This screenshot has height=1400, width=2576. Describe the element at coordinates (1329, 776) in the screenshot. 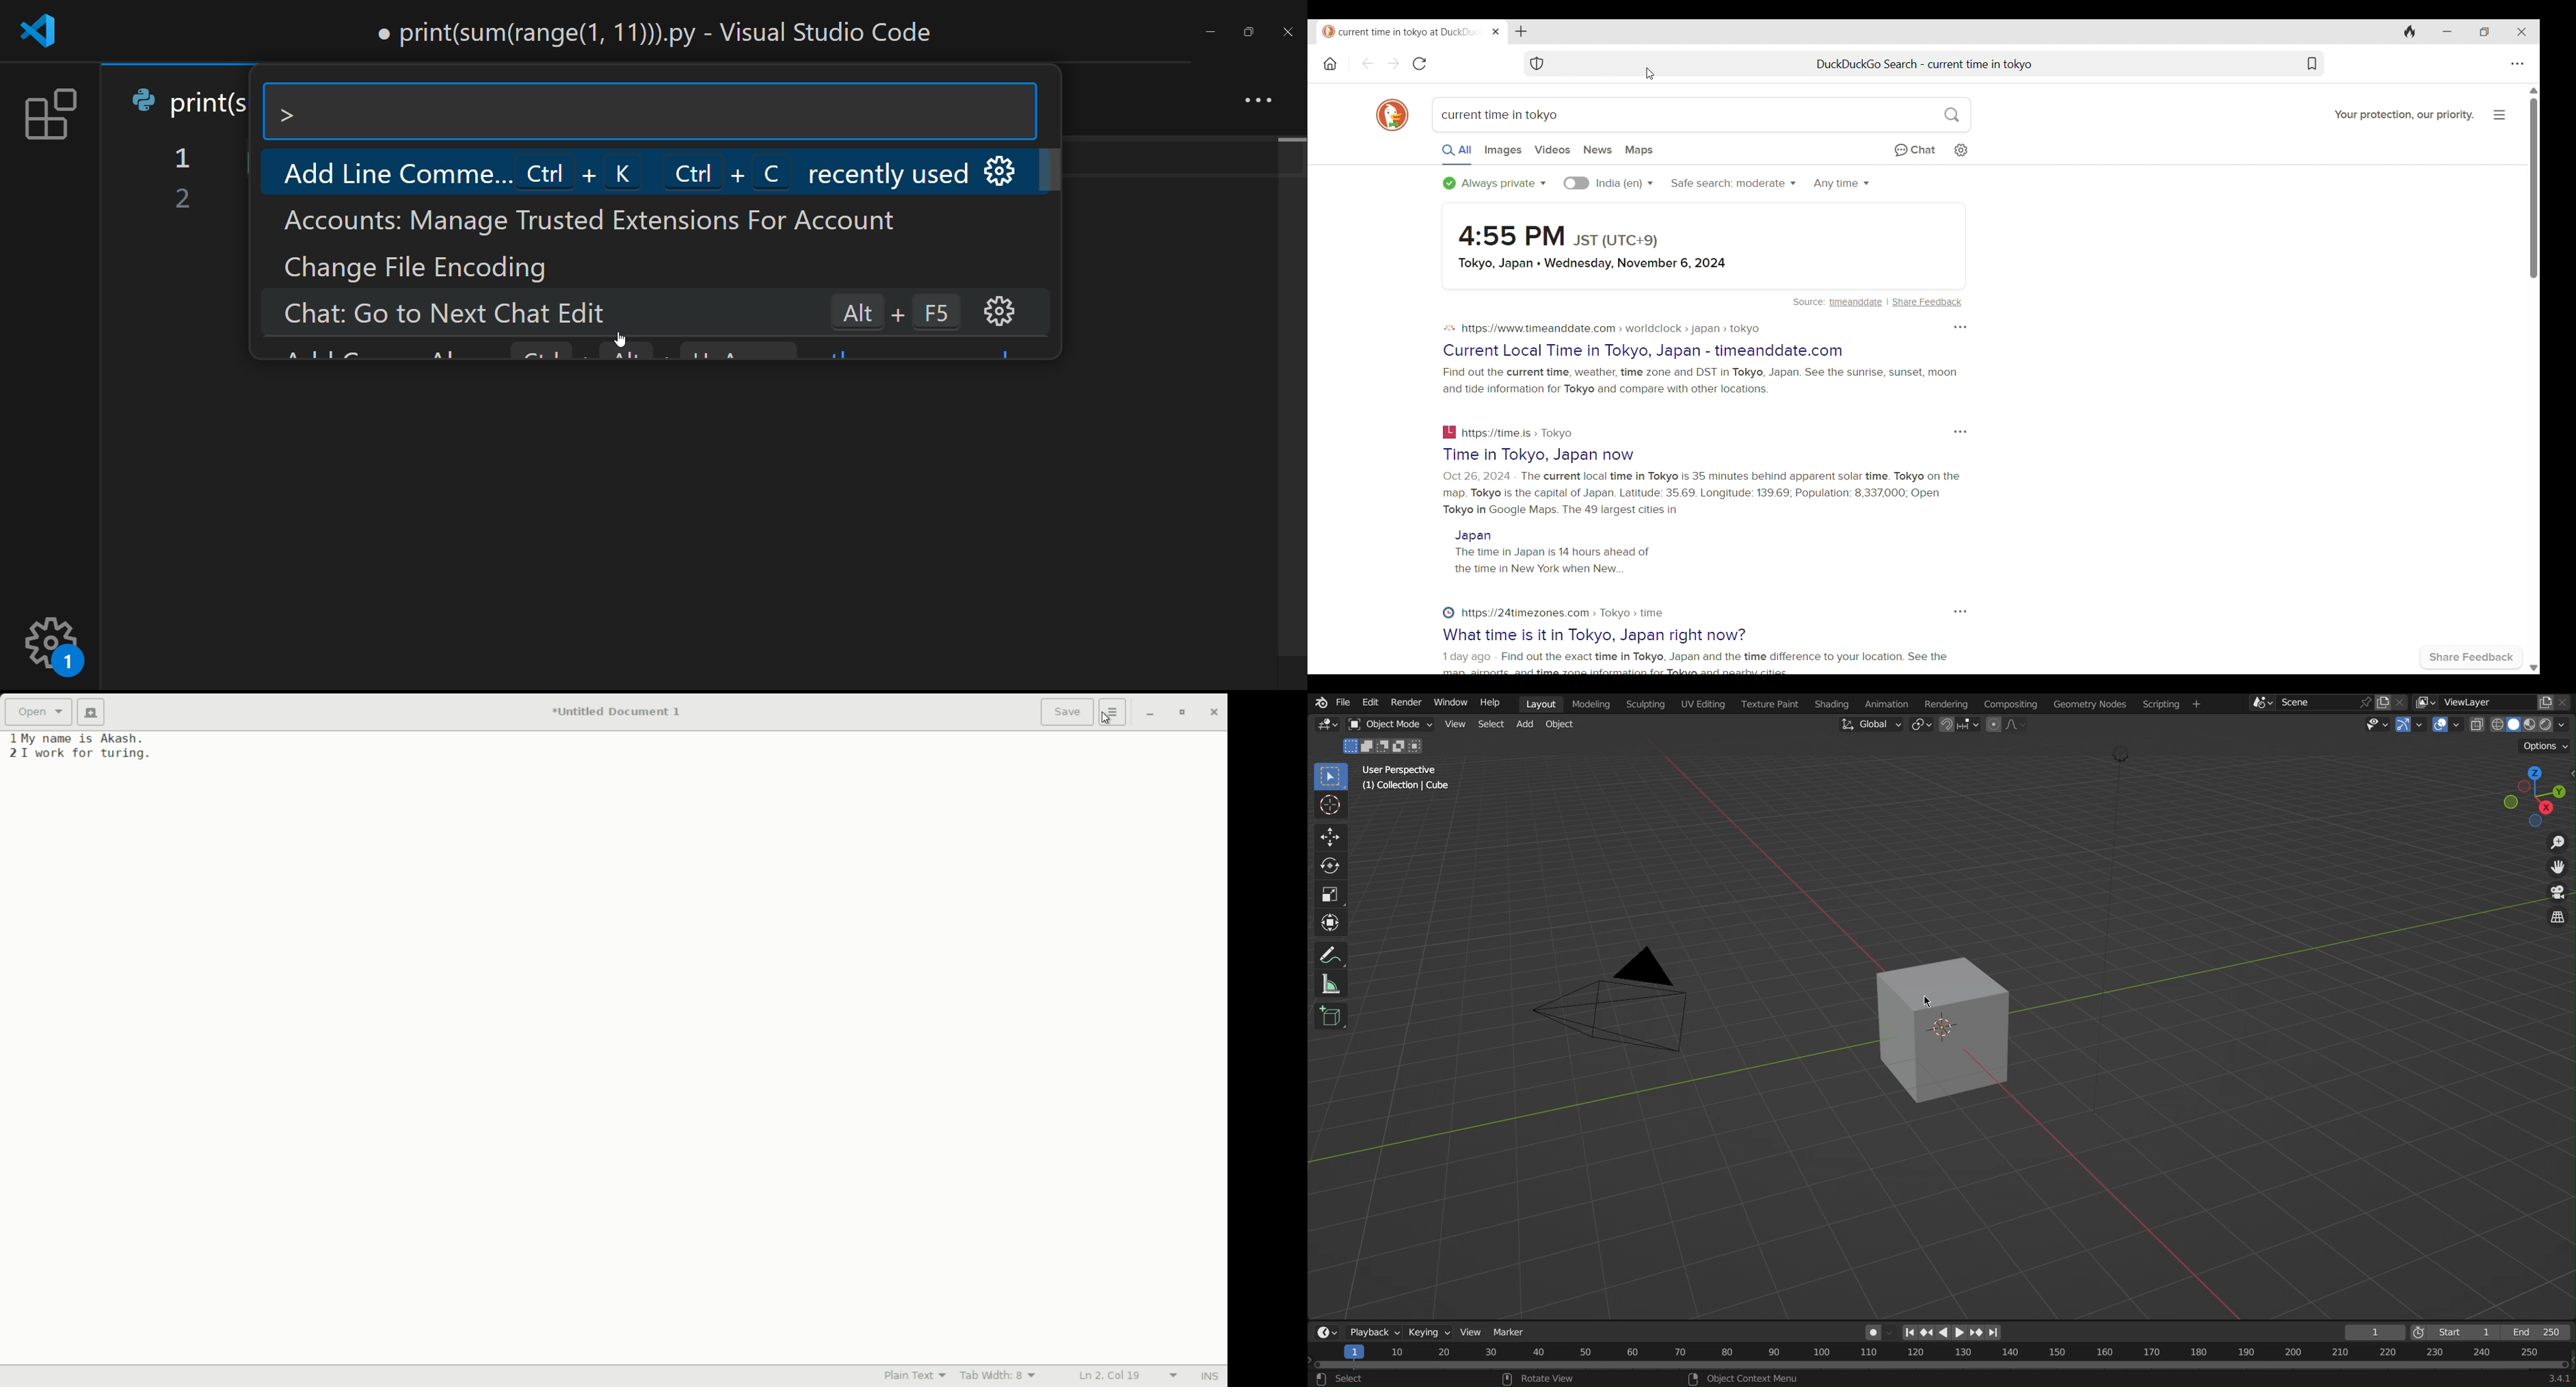

I see `Select Box` at that location.